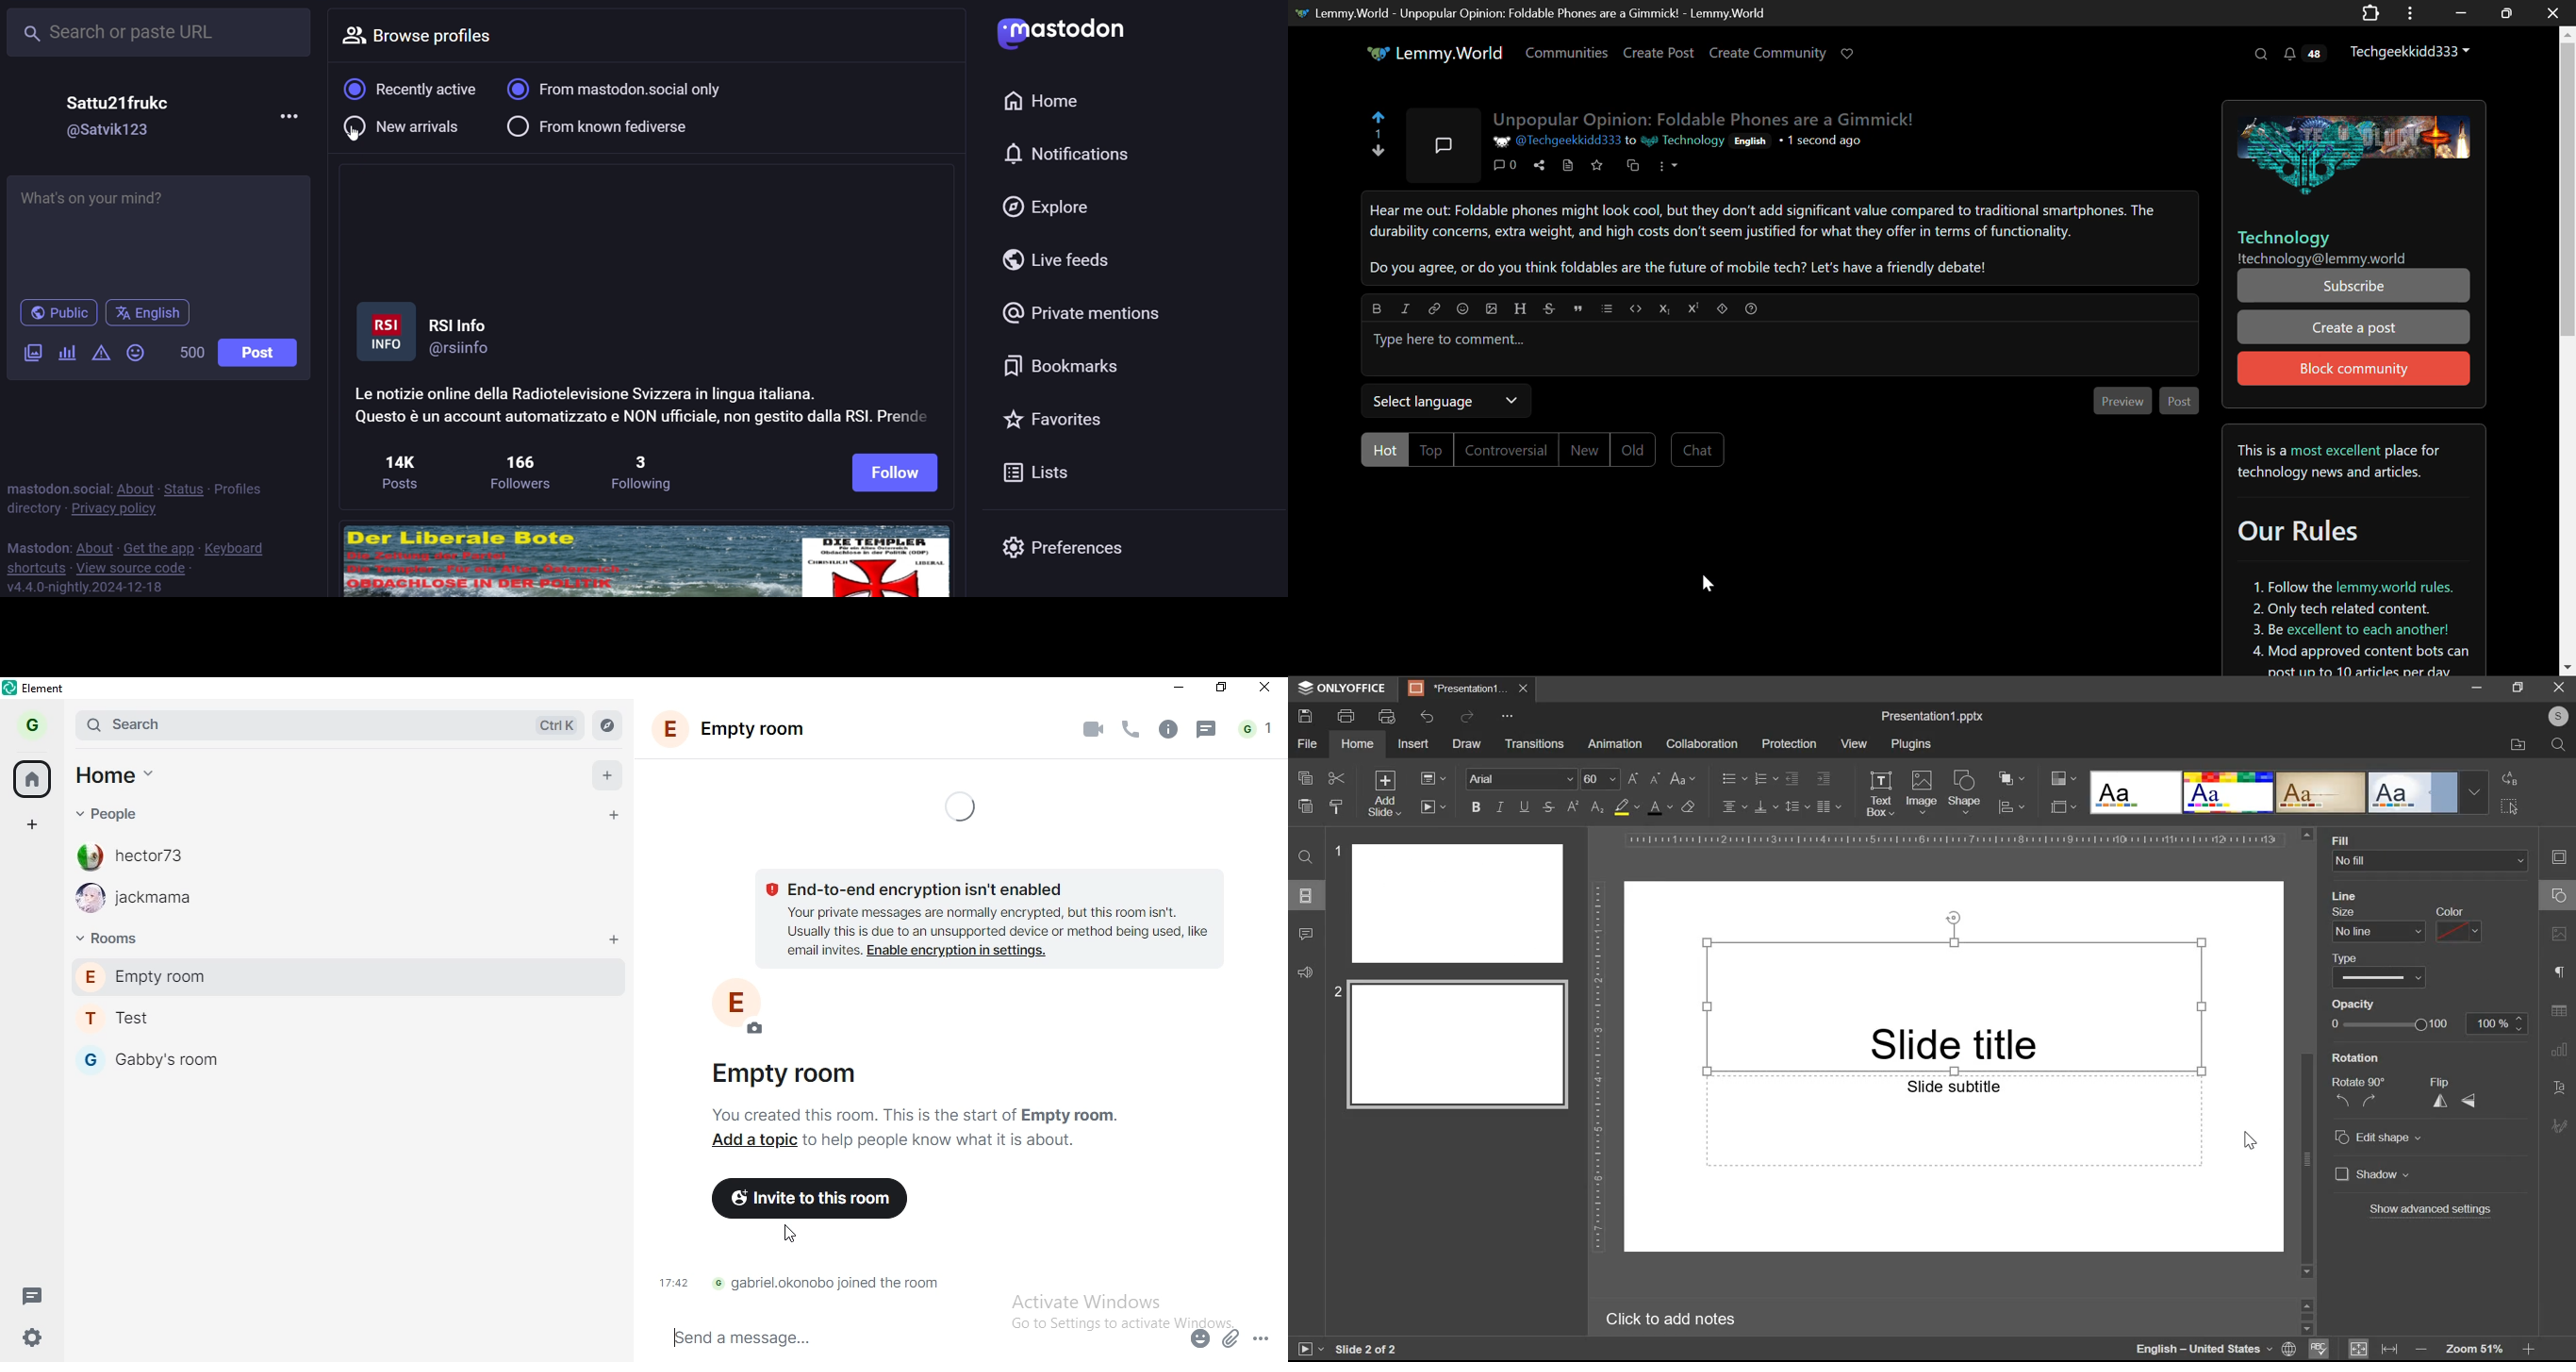 This screenshot has width=2576, height=1372. Describe the element at coordinates (1680, 1319) in the screenshot. I see `click to add notes` at that location.